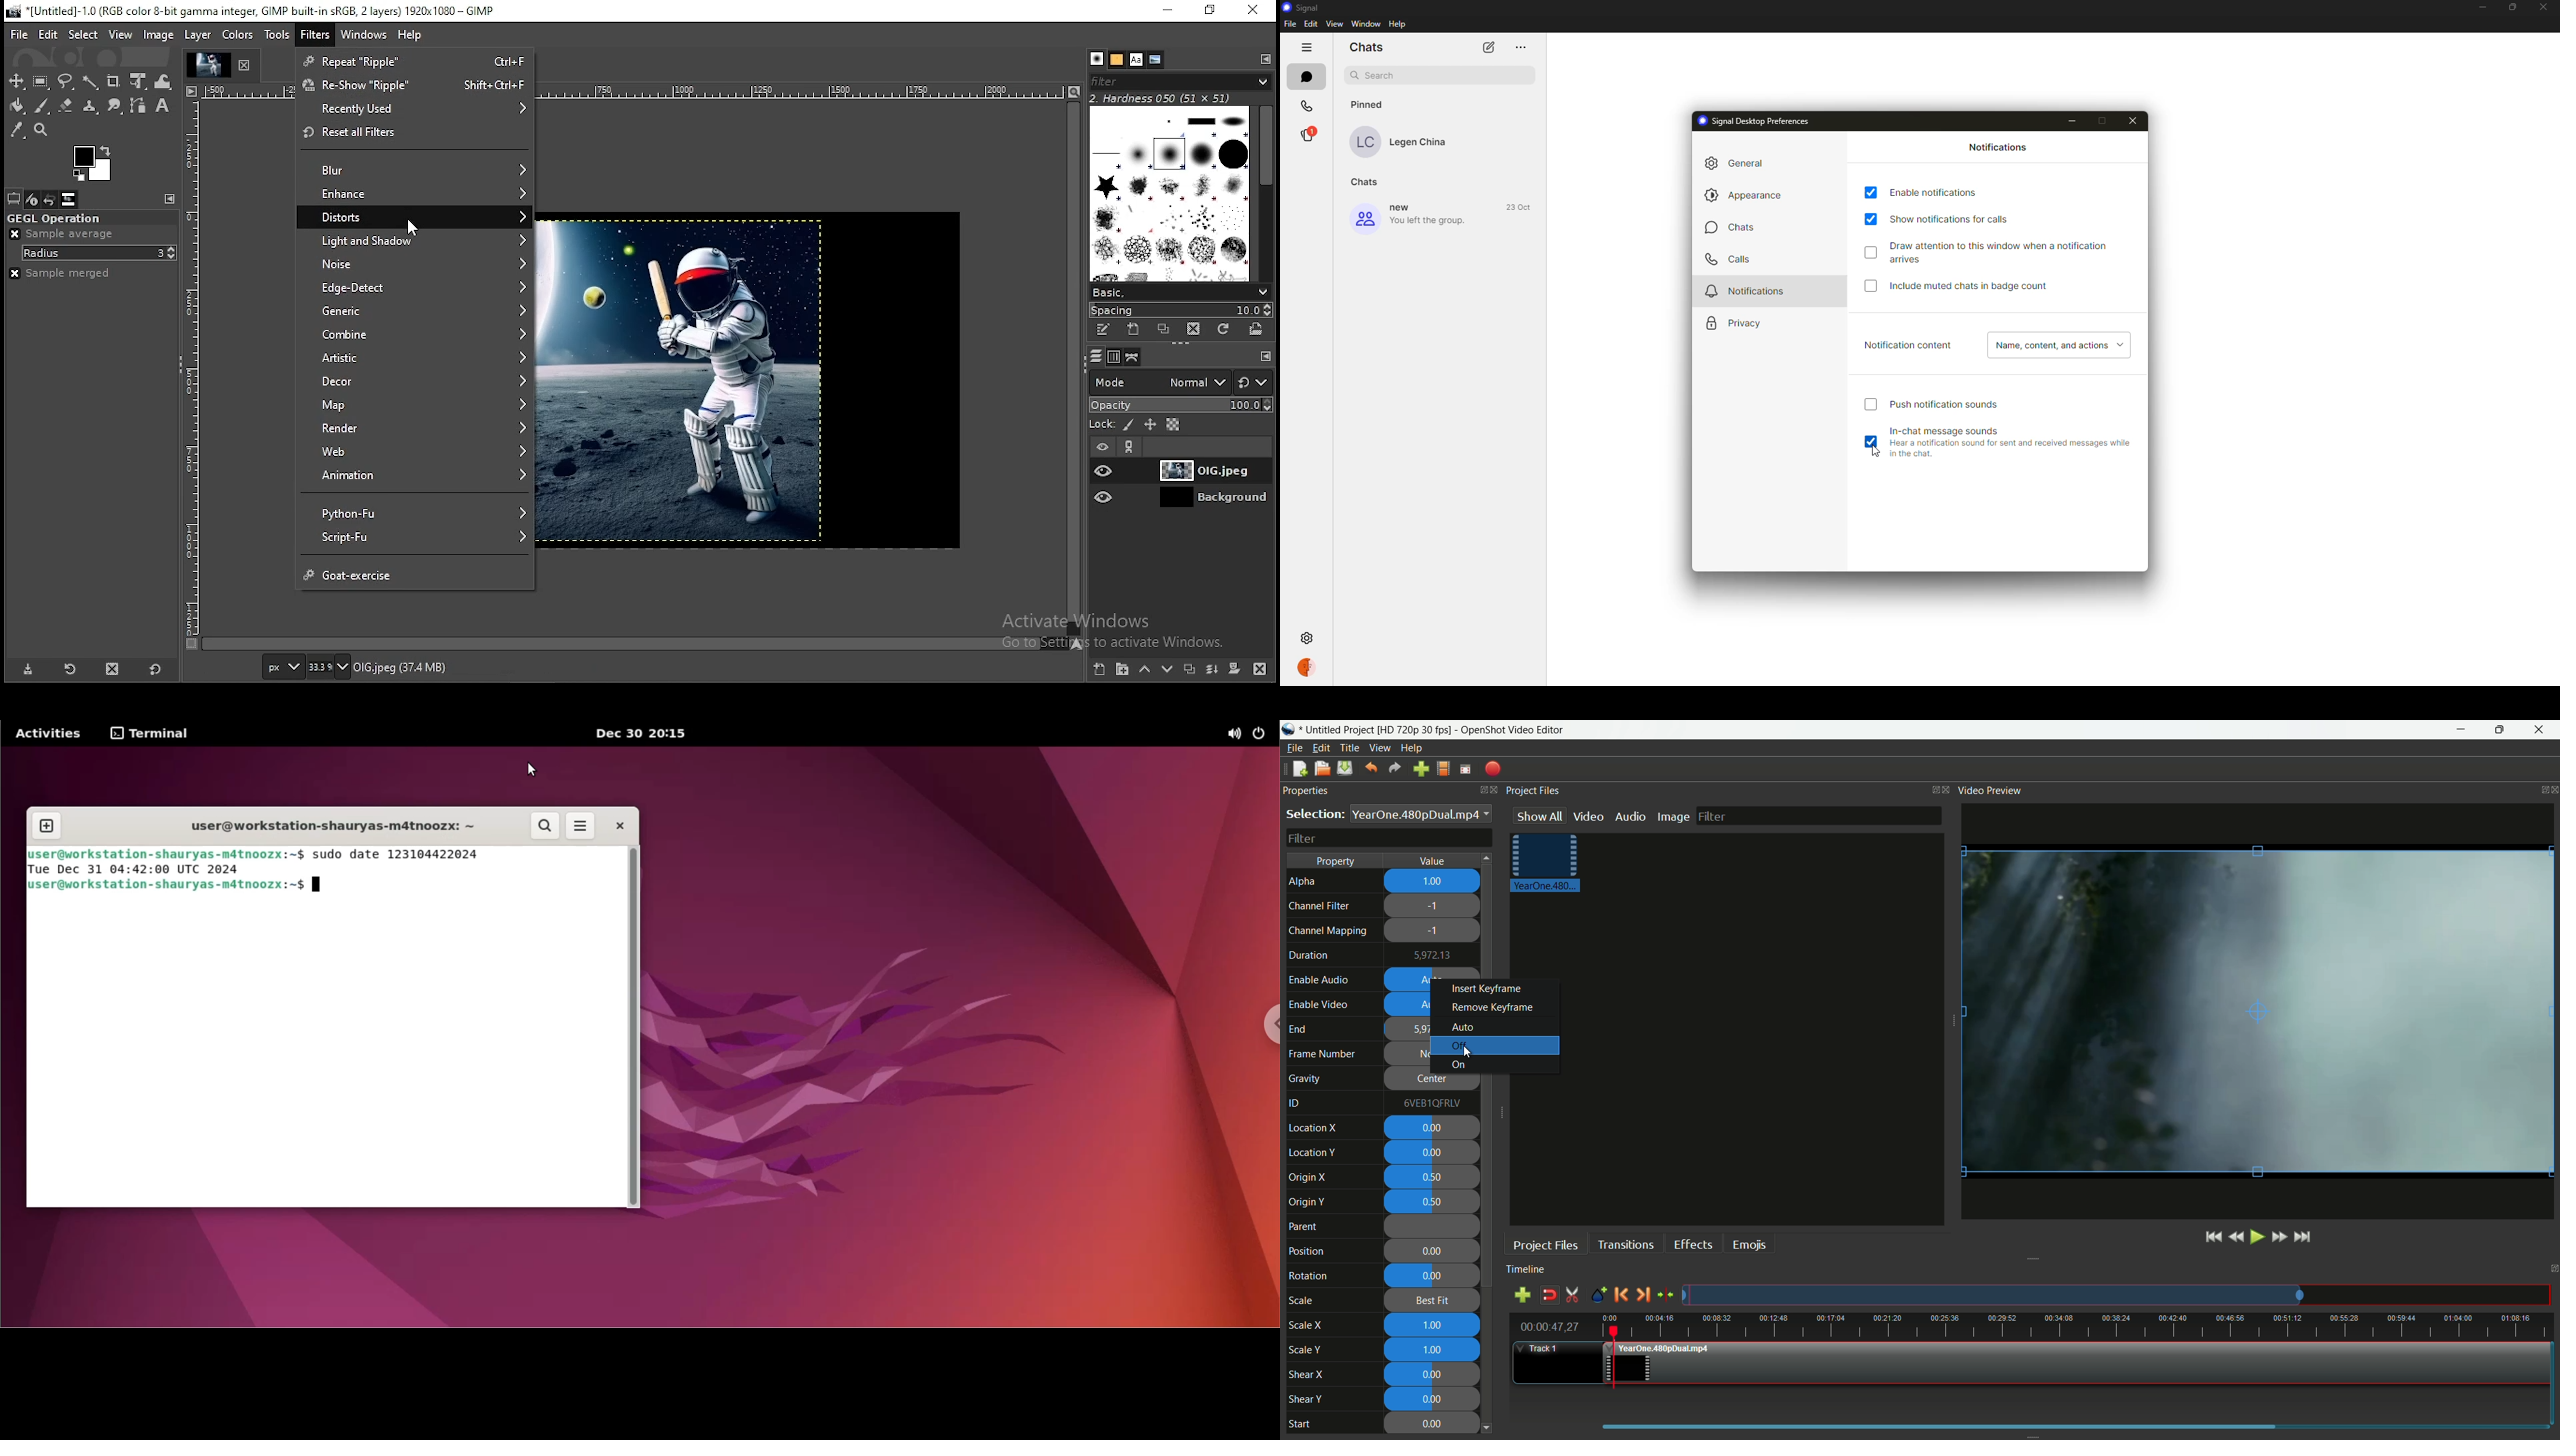 The width and height of the screenshot is (2576, 1456). Describe the element at coordinates (1319, 905) in the screenshot. I see `channel filter` at that location.